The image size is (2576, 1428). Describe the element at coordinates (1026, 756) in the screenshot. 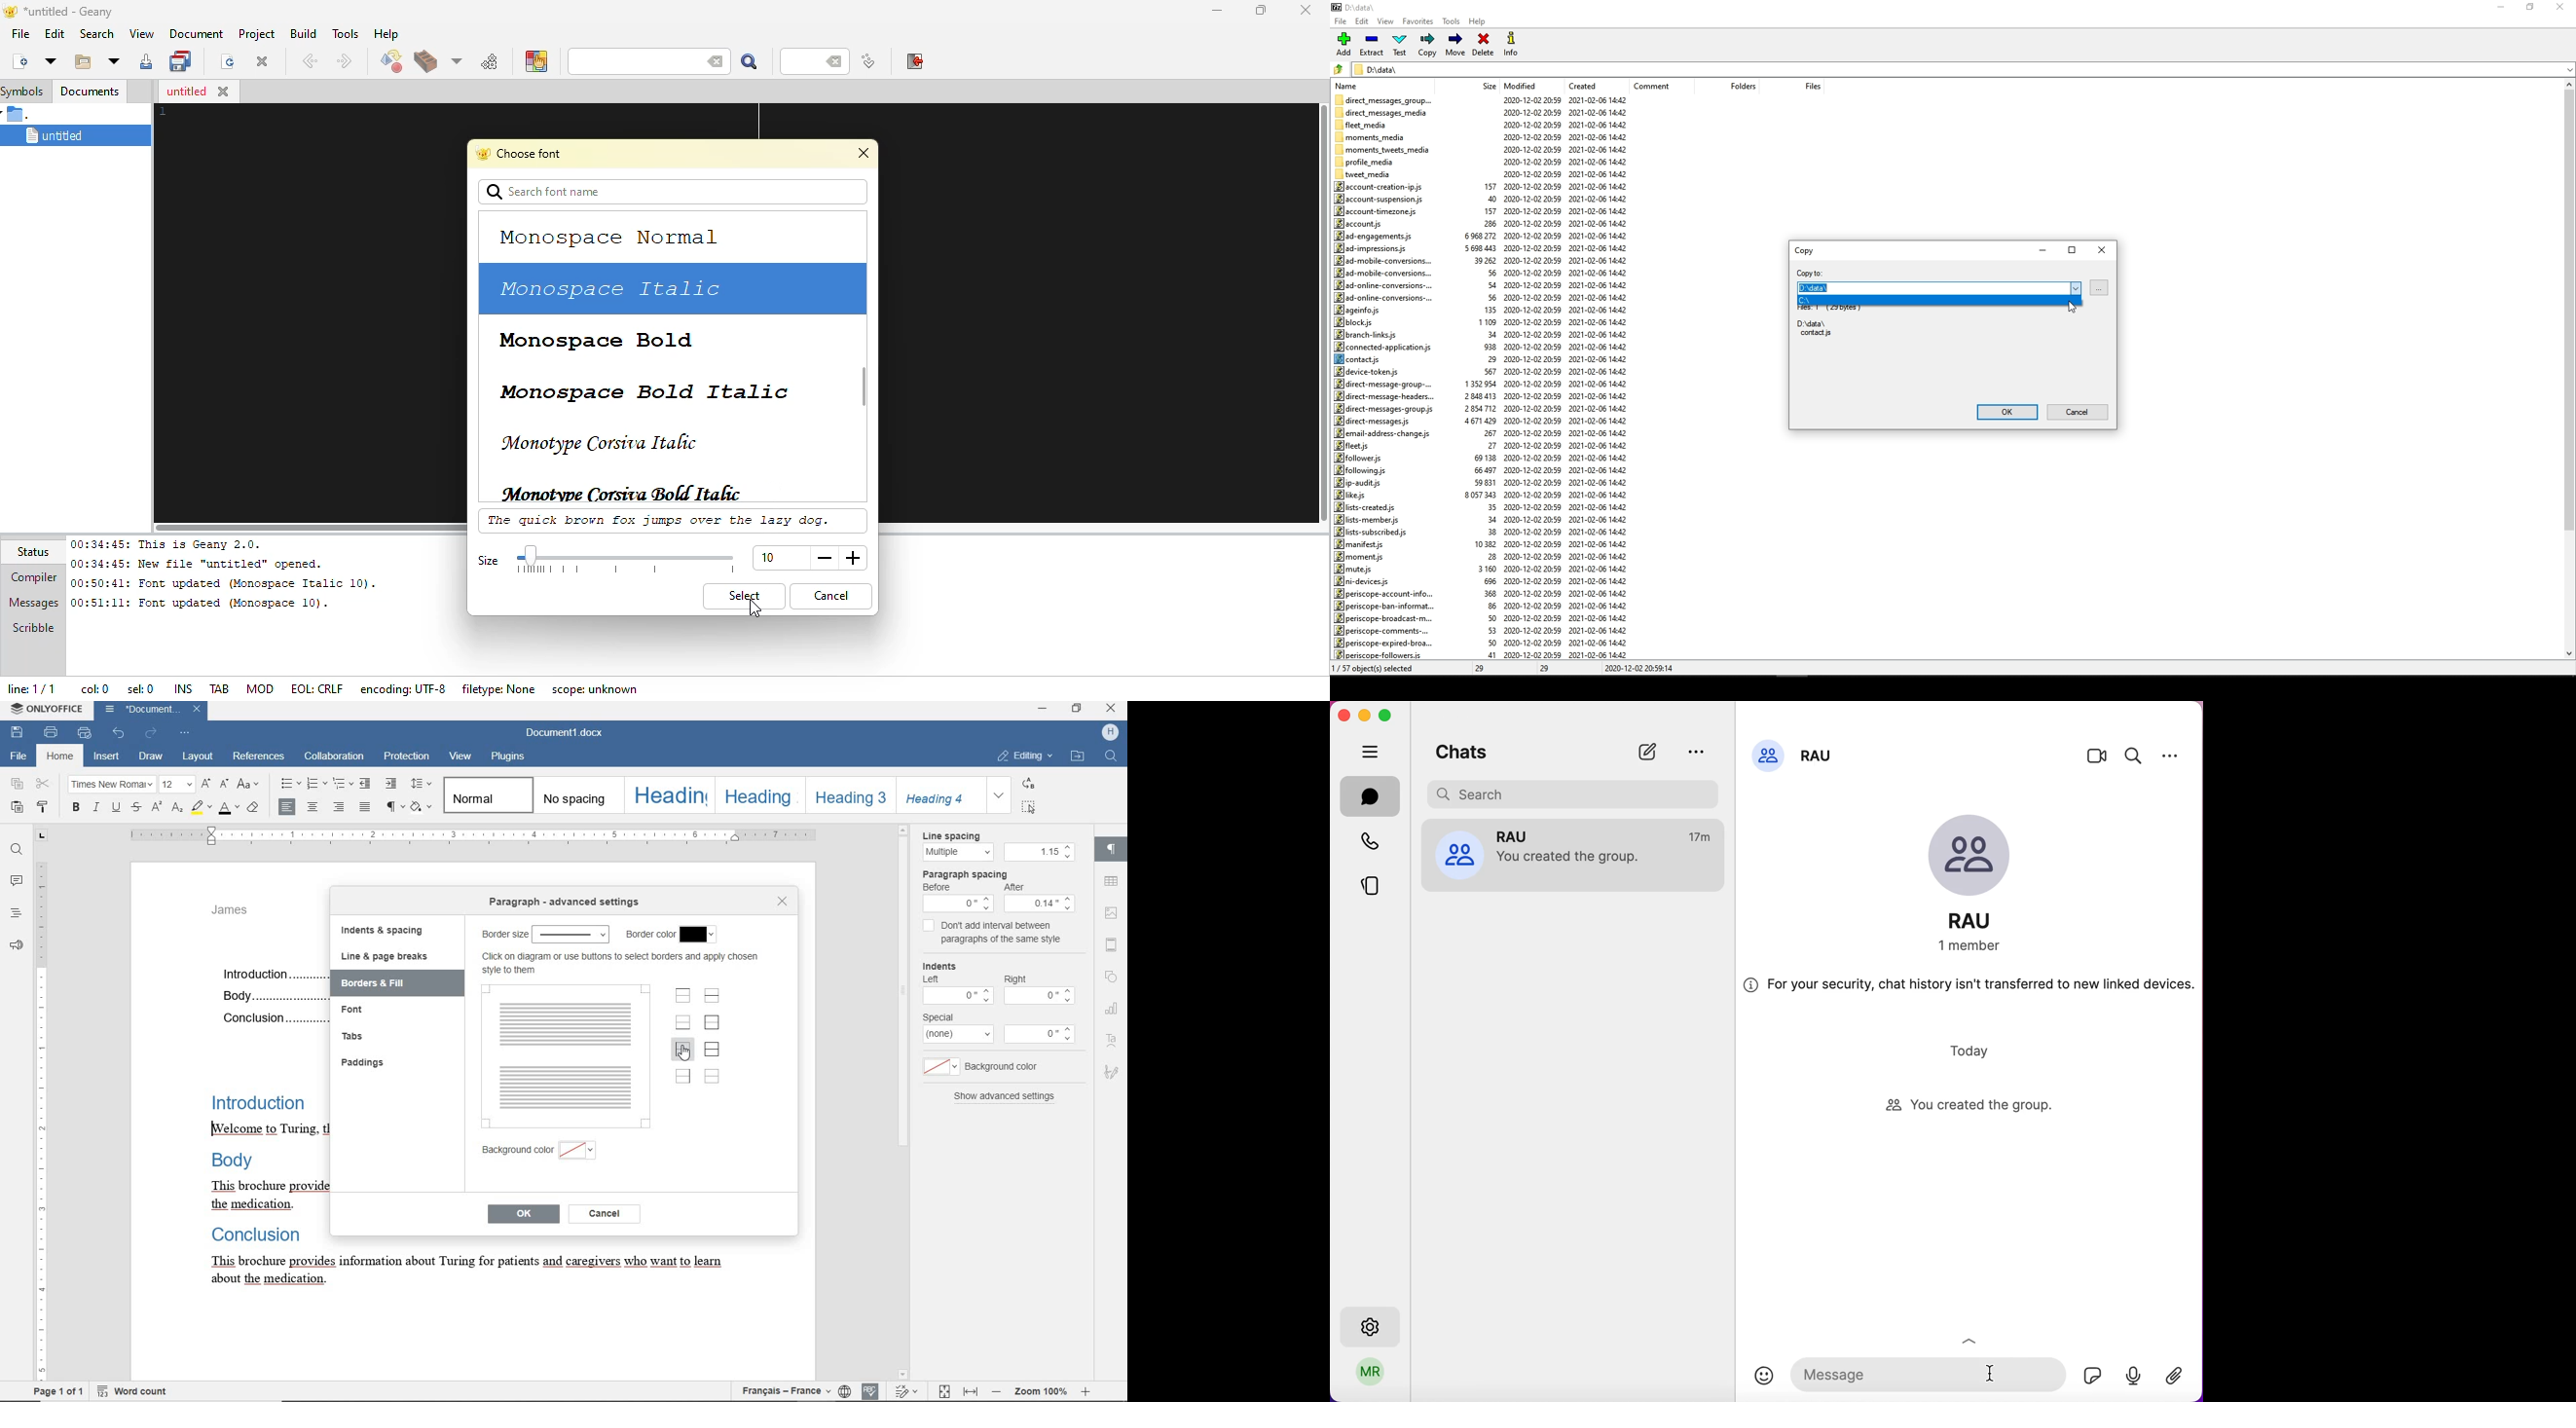

I see `editing` at that location.